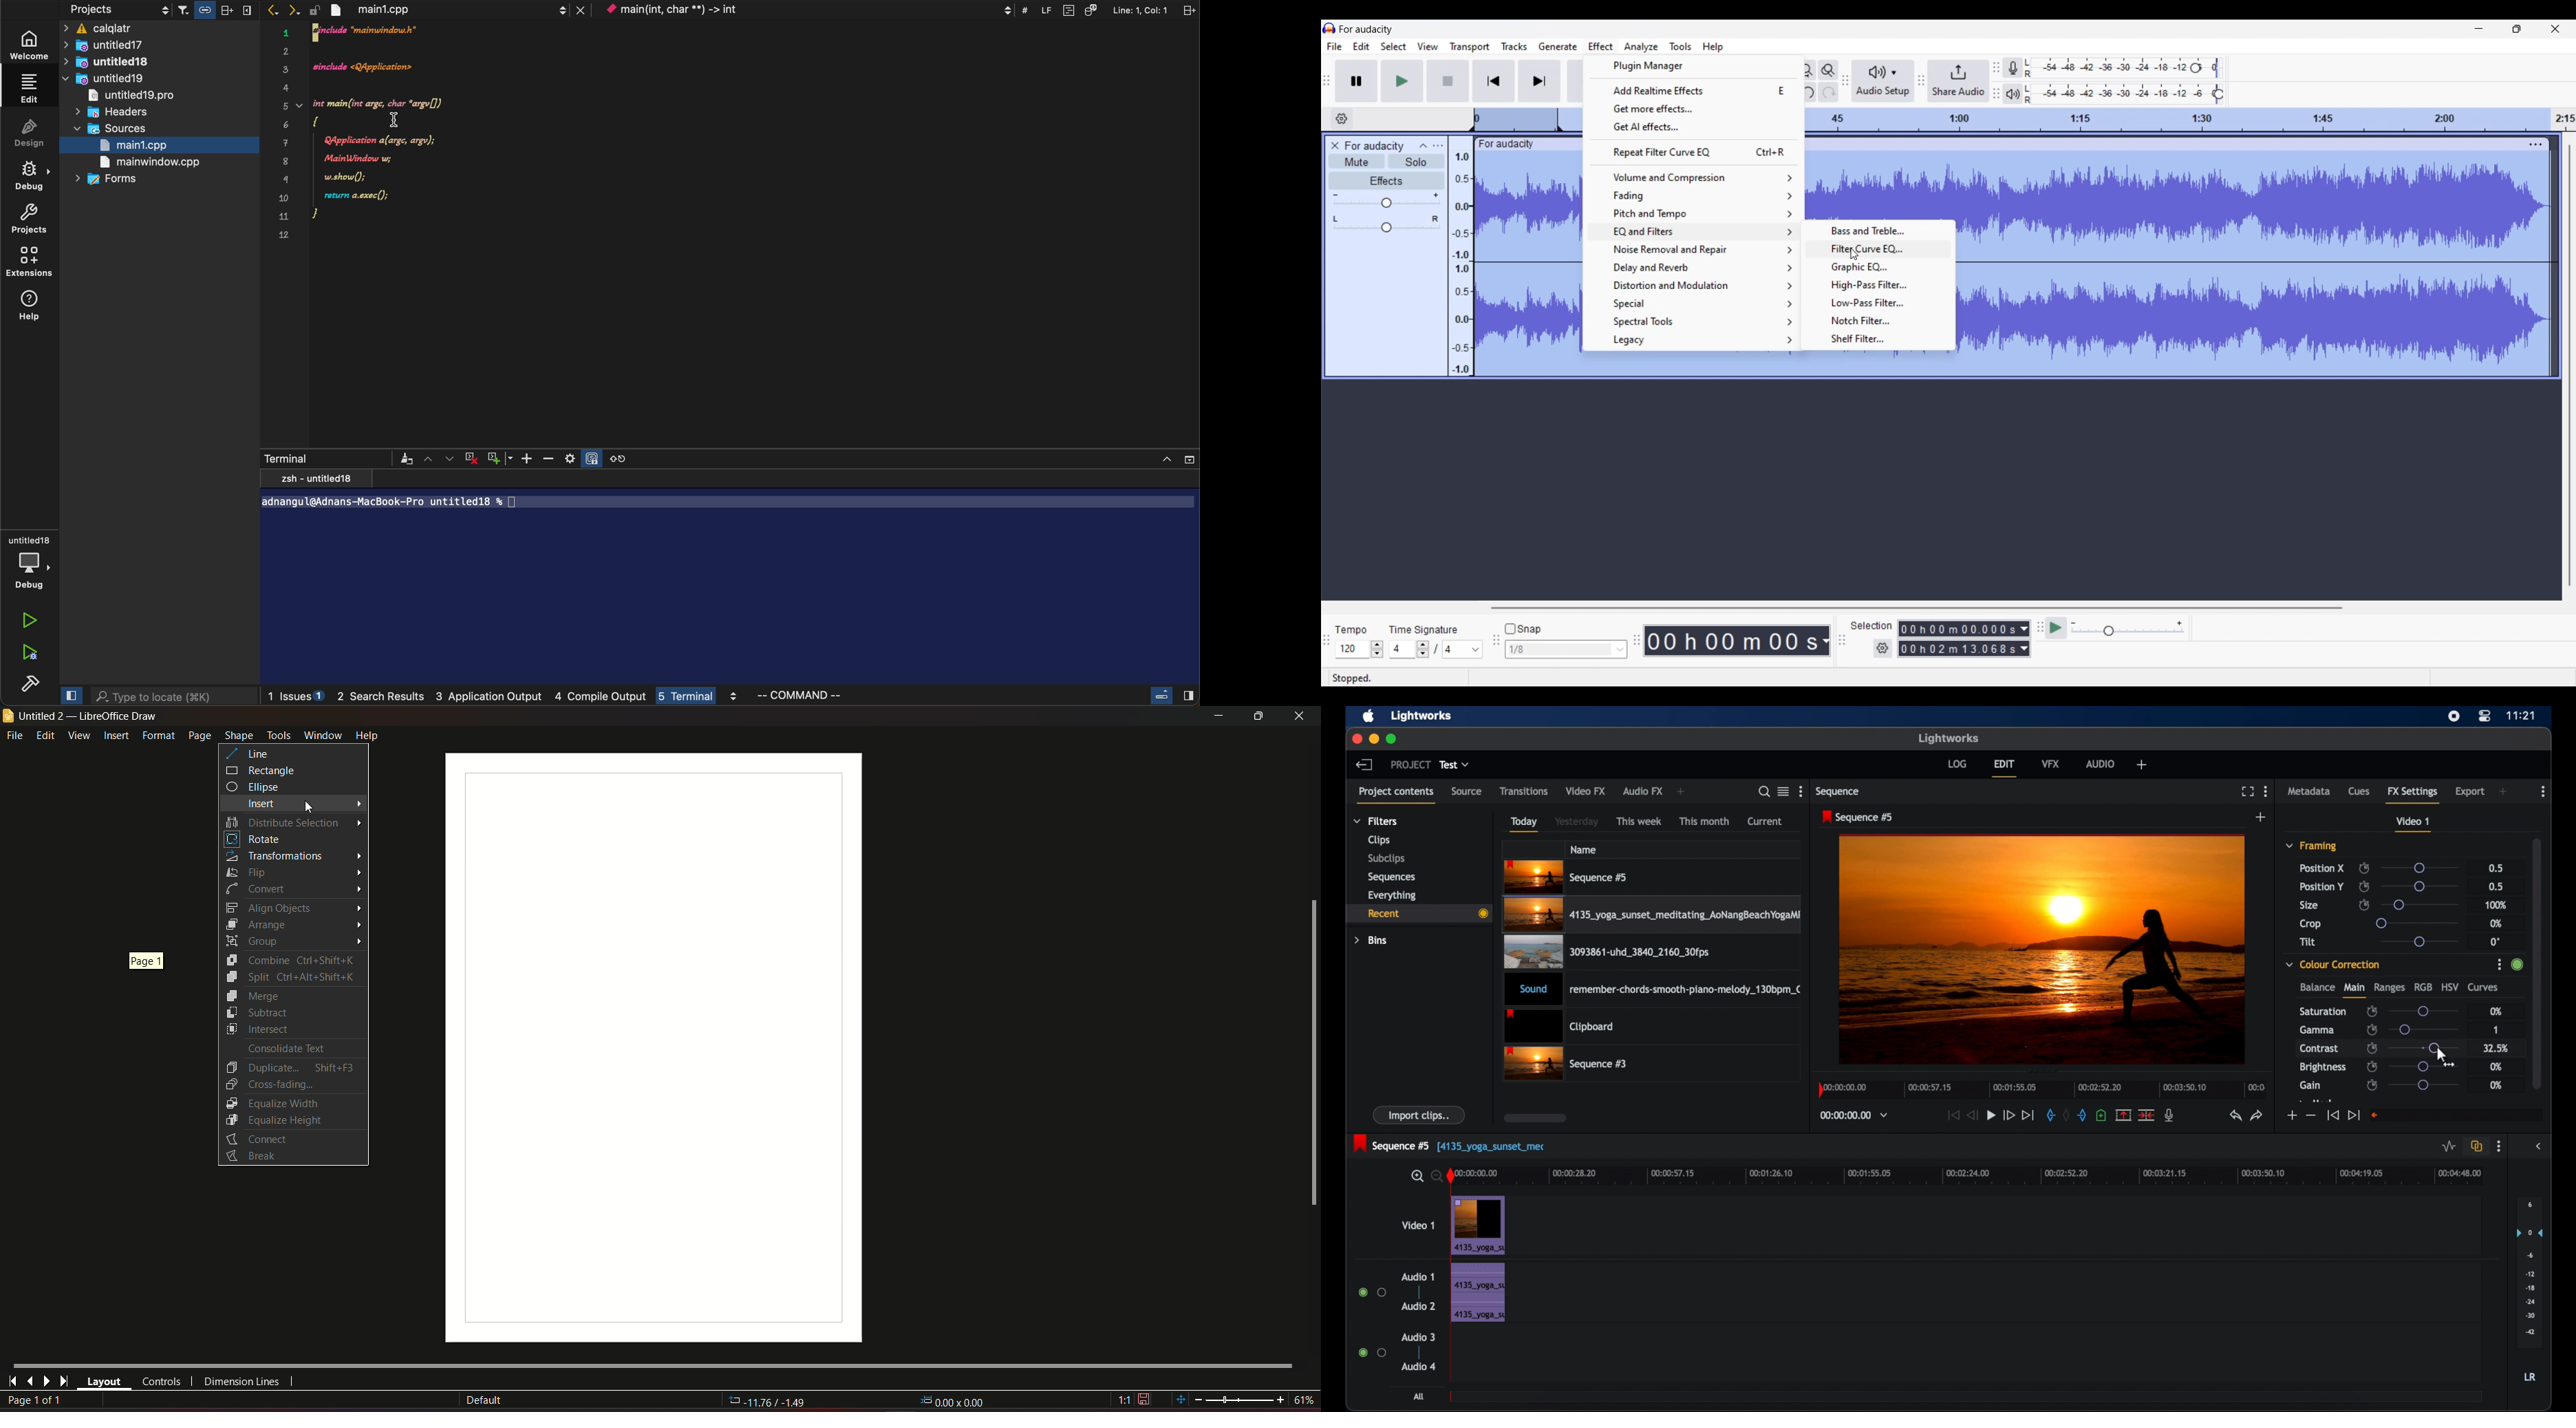 Image resolution: width=2576 pixels, height=1428 pixels. Describe the element at coordinates (1879, 267) in the screenshot. I see `Graphic EQ` at that location.